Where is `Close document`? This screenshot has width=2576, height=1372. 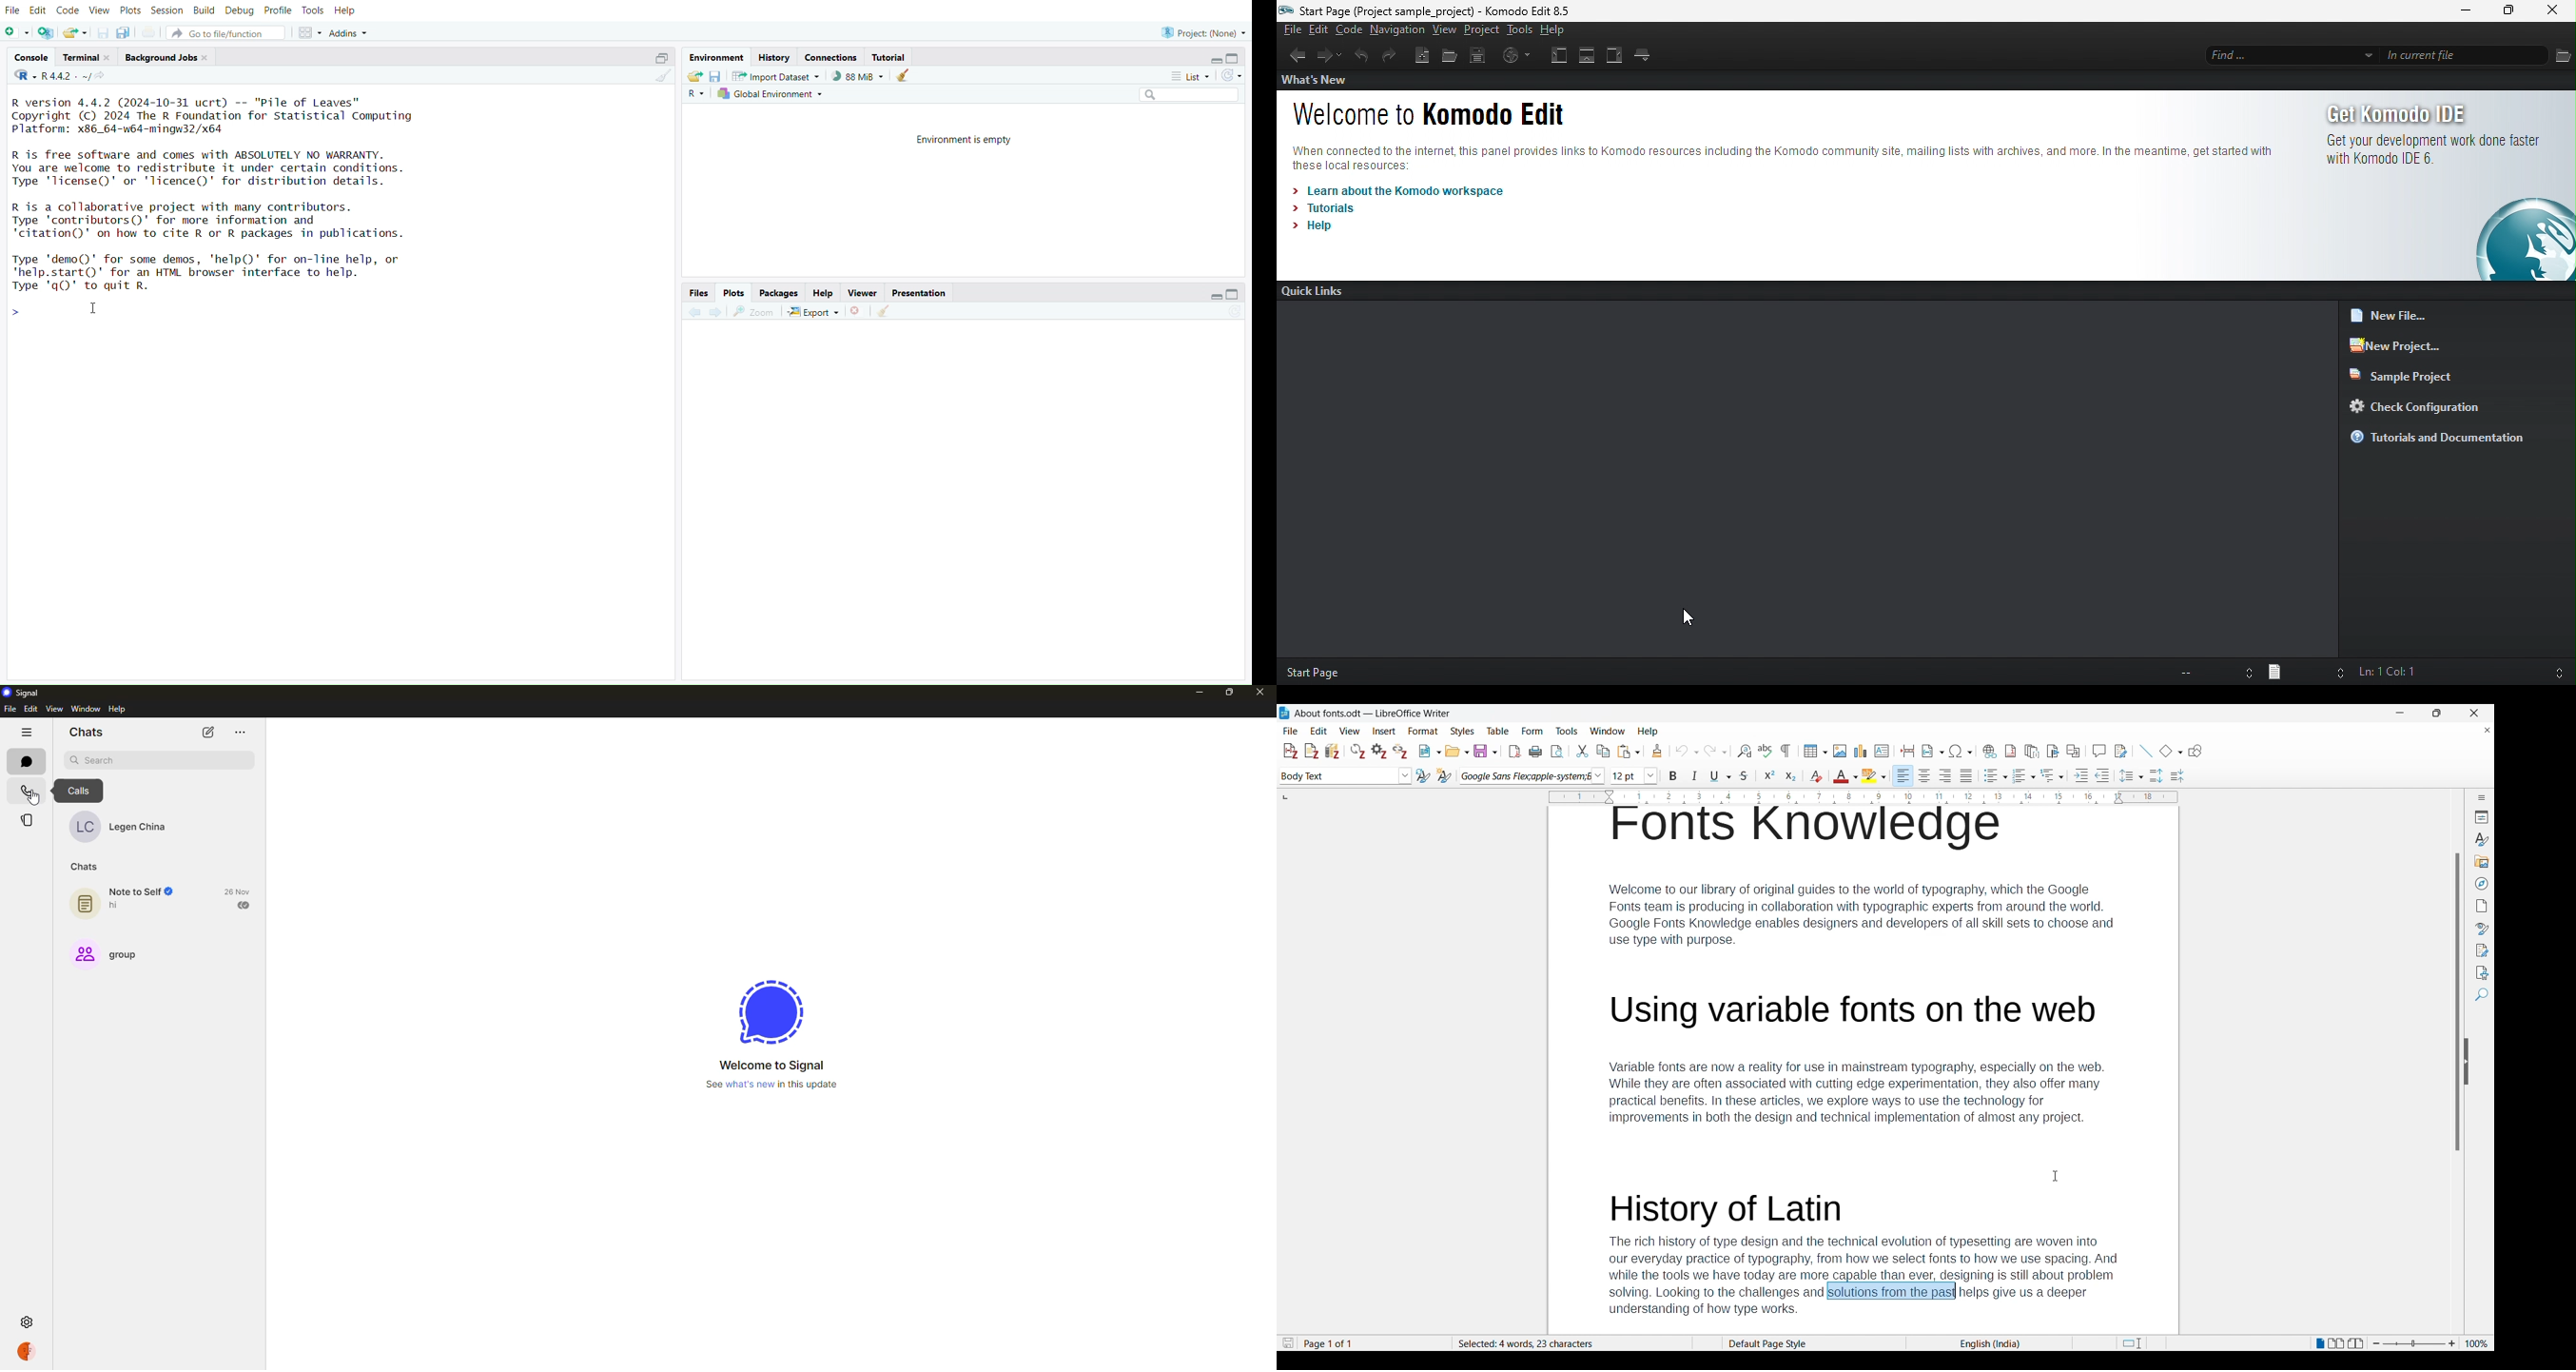 Close document is located at coordinates (2487, 729).